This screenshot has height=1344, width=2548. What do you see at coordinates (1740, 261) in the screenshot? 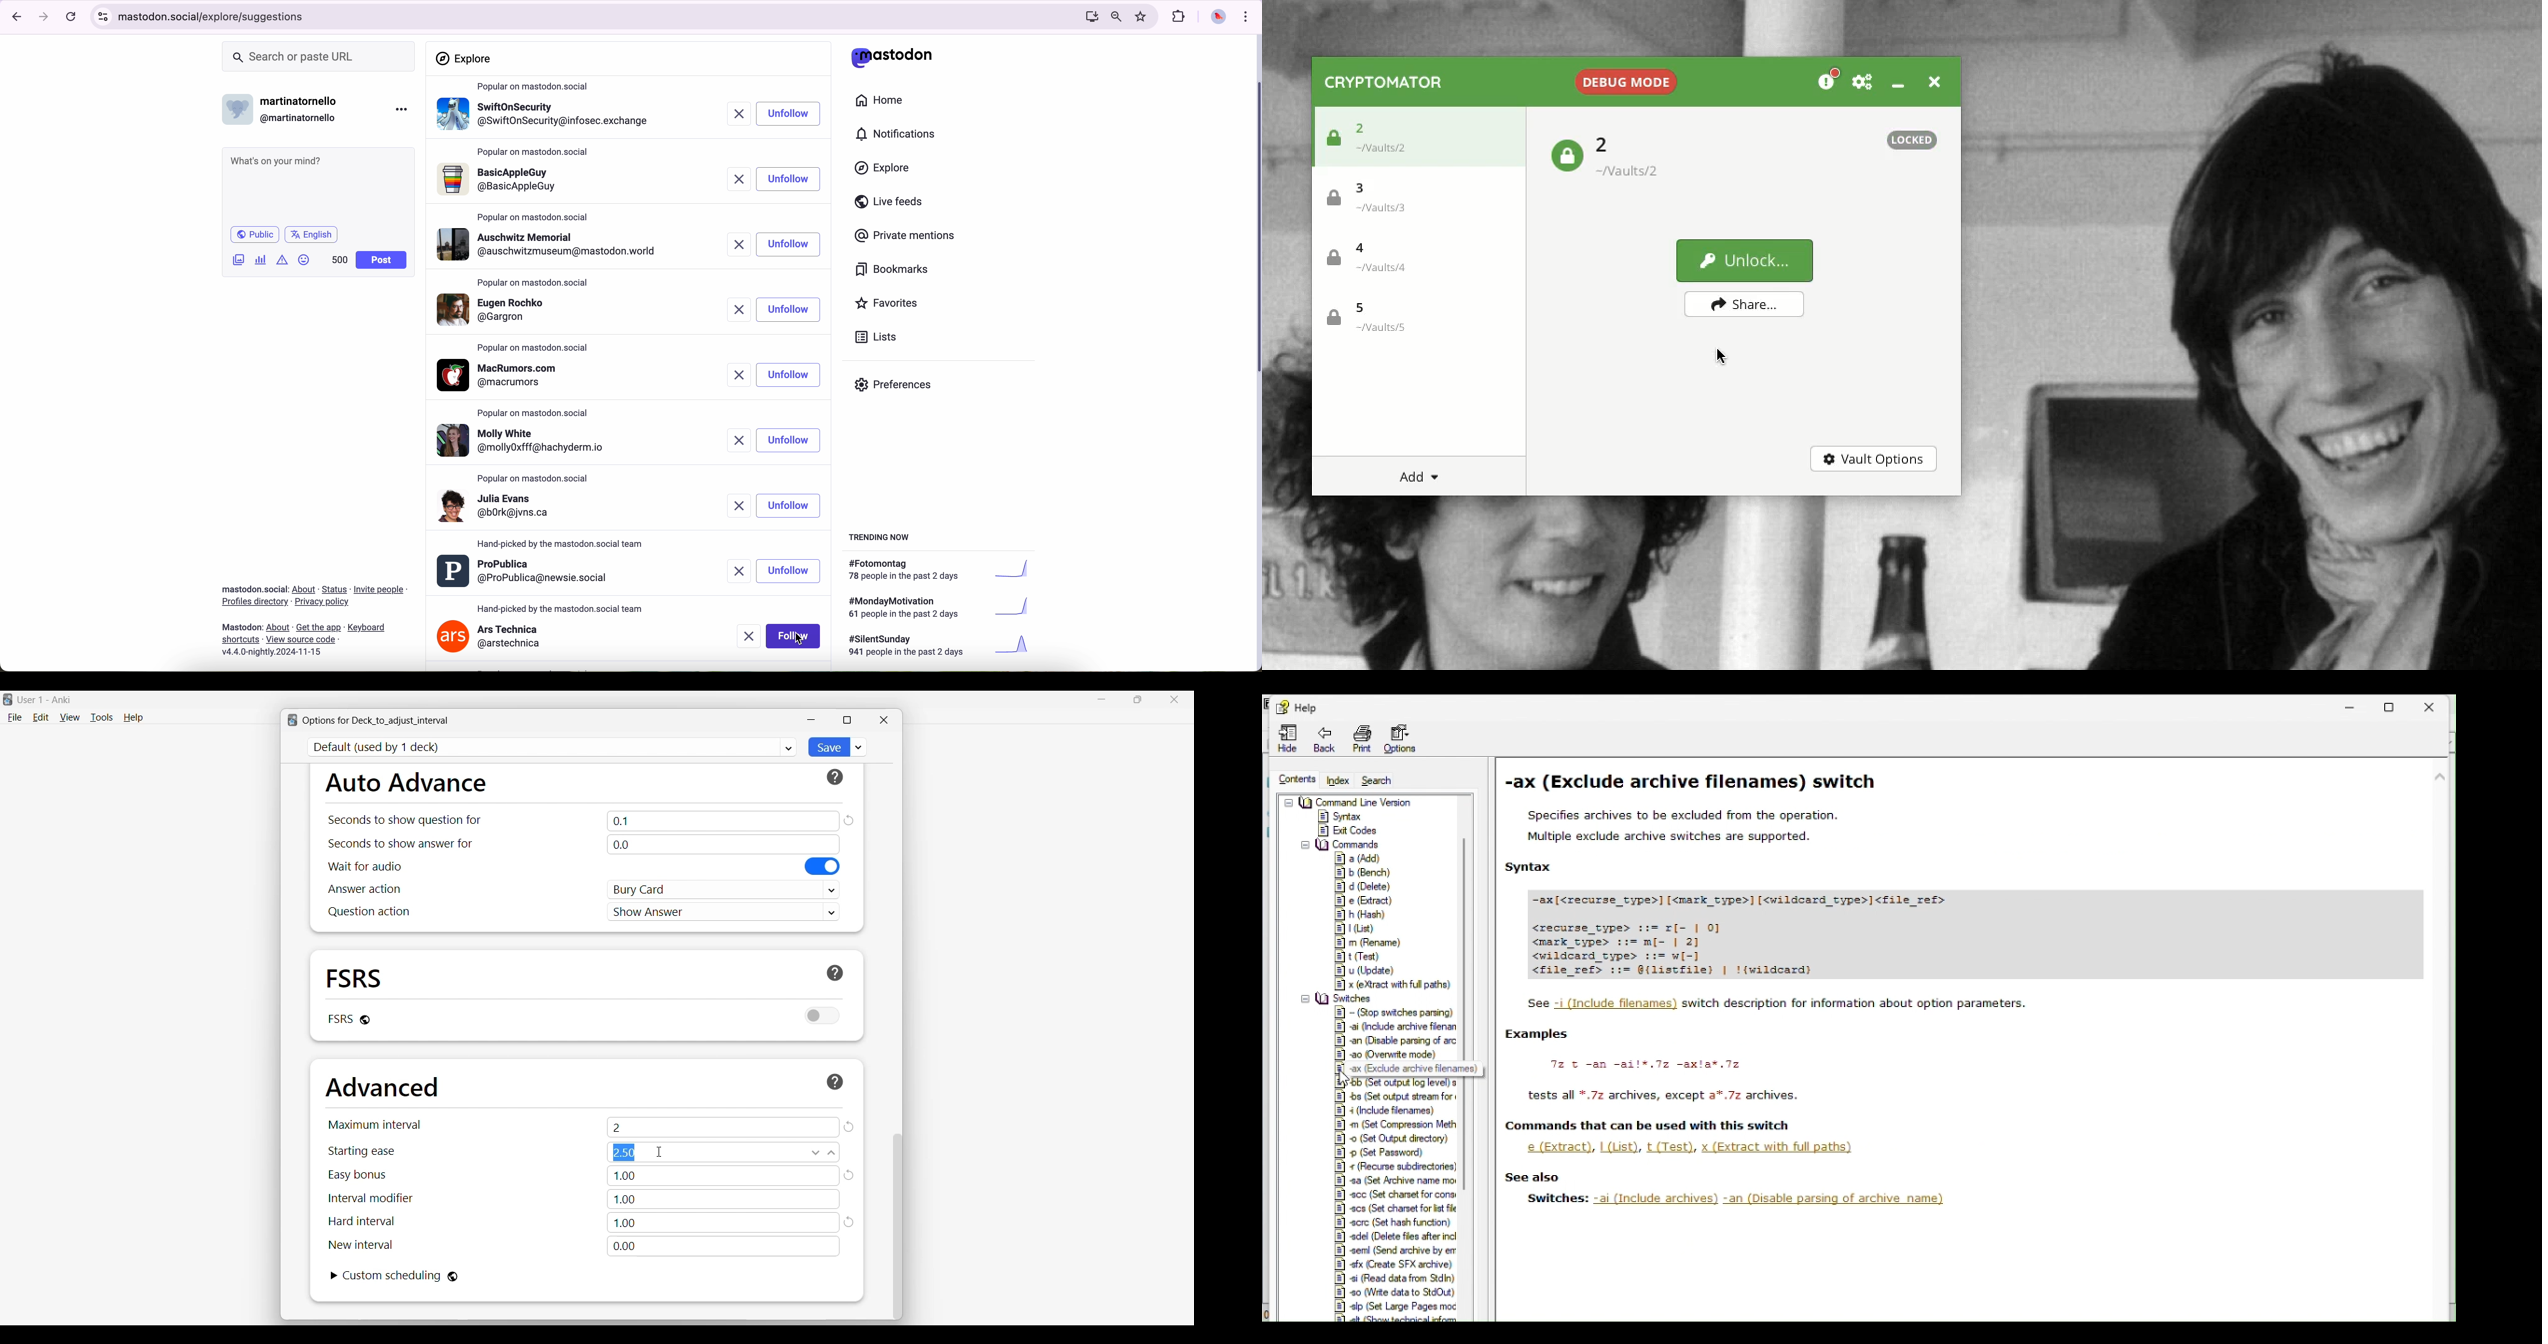
I see `Unlock` at bounding box center [1740, 261].